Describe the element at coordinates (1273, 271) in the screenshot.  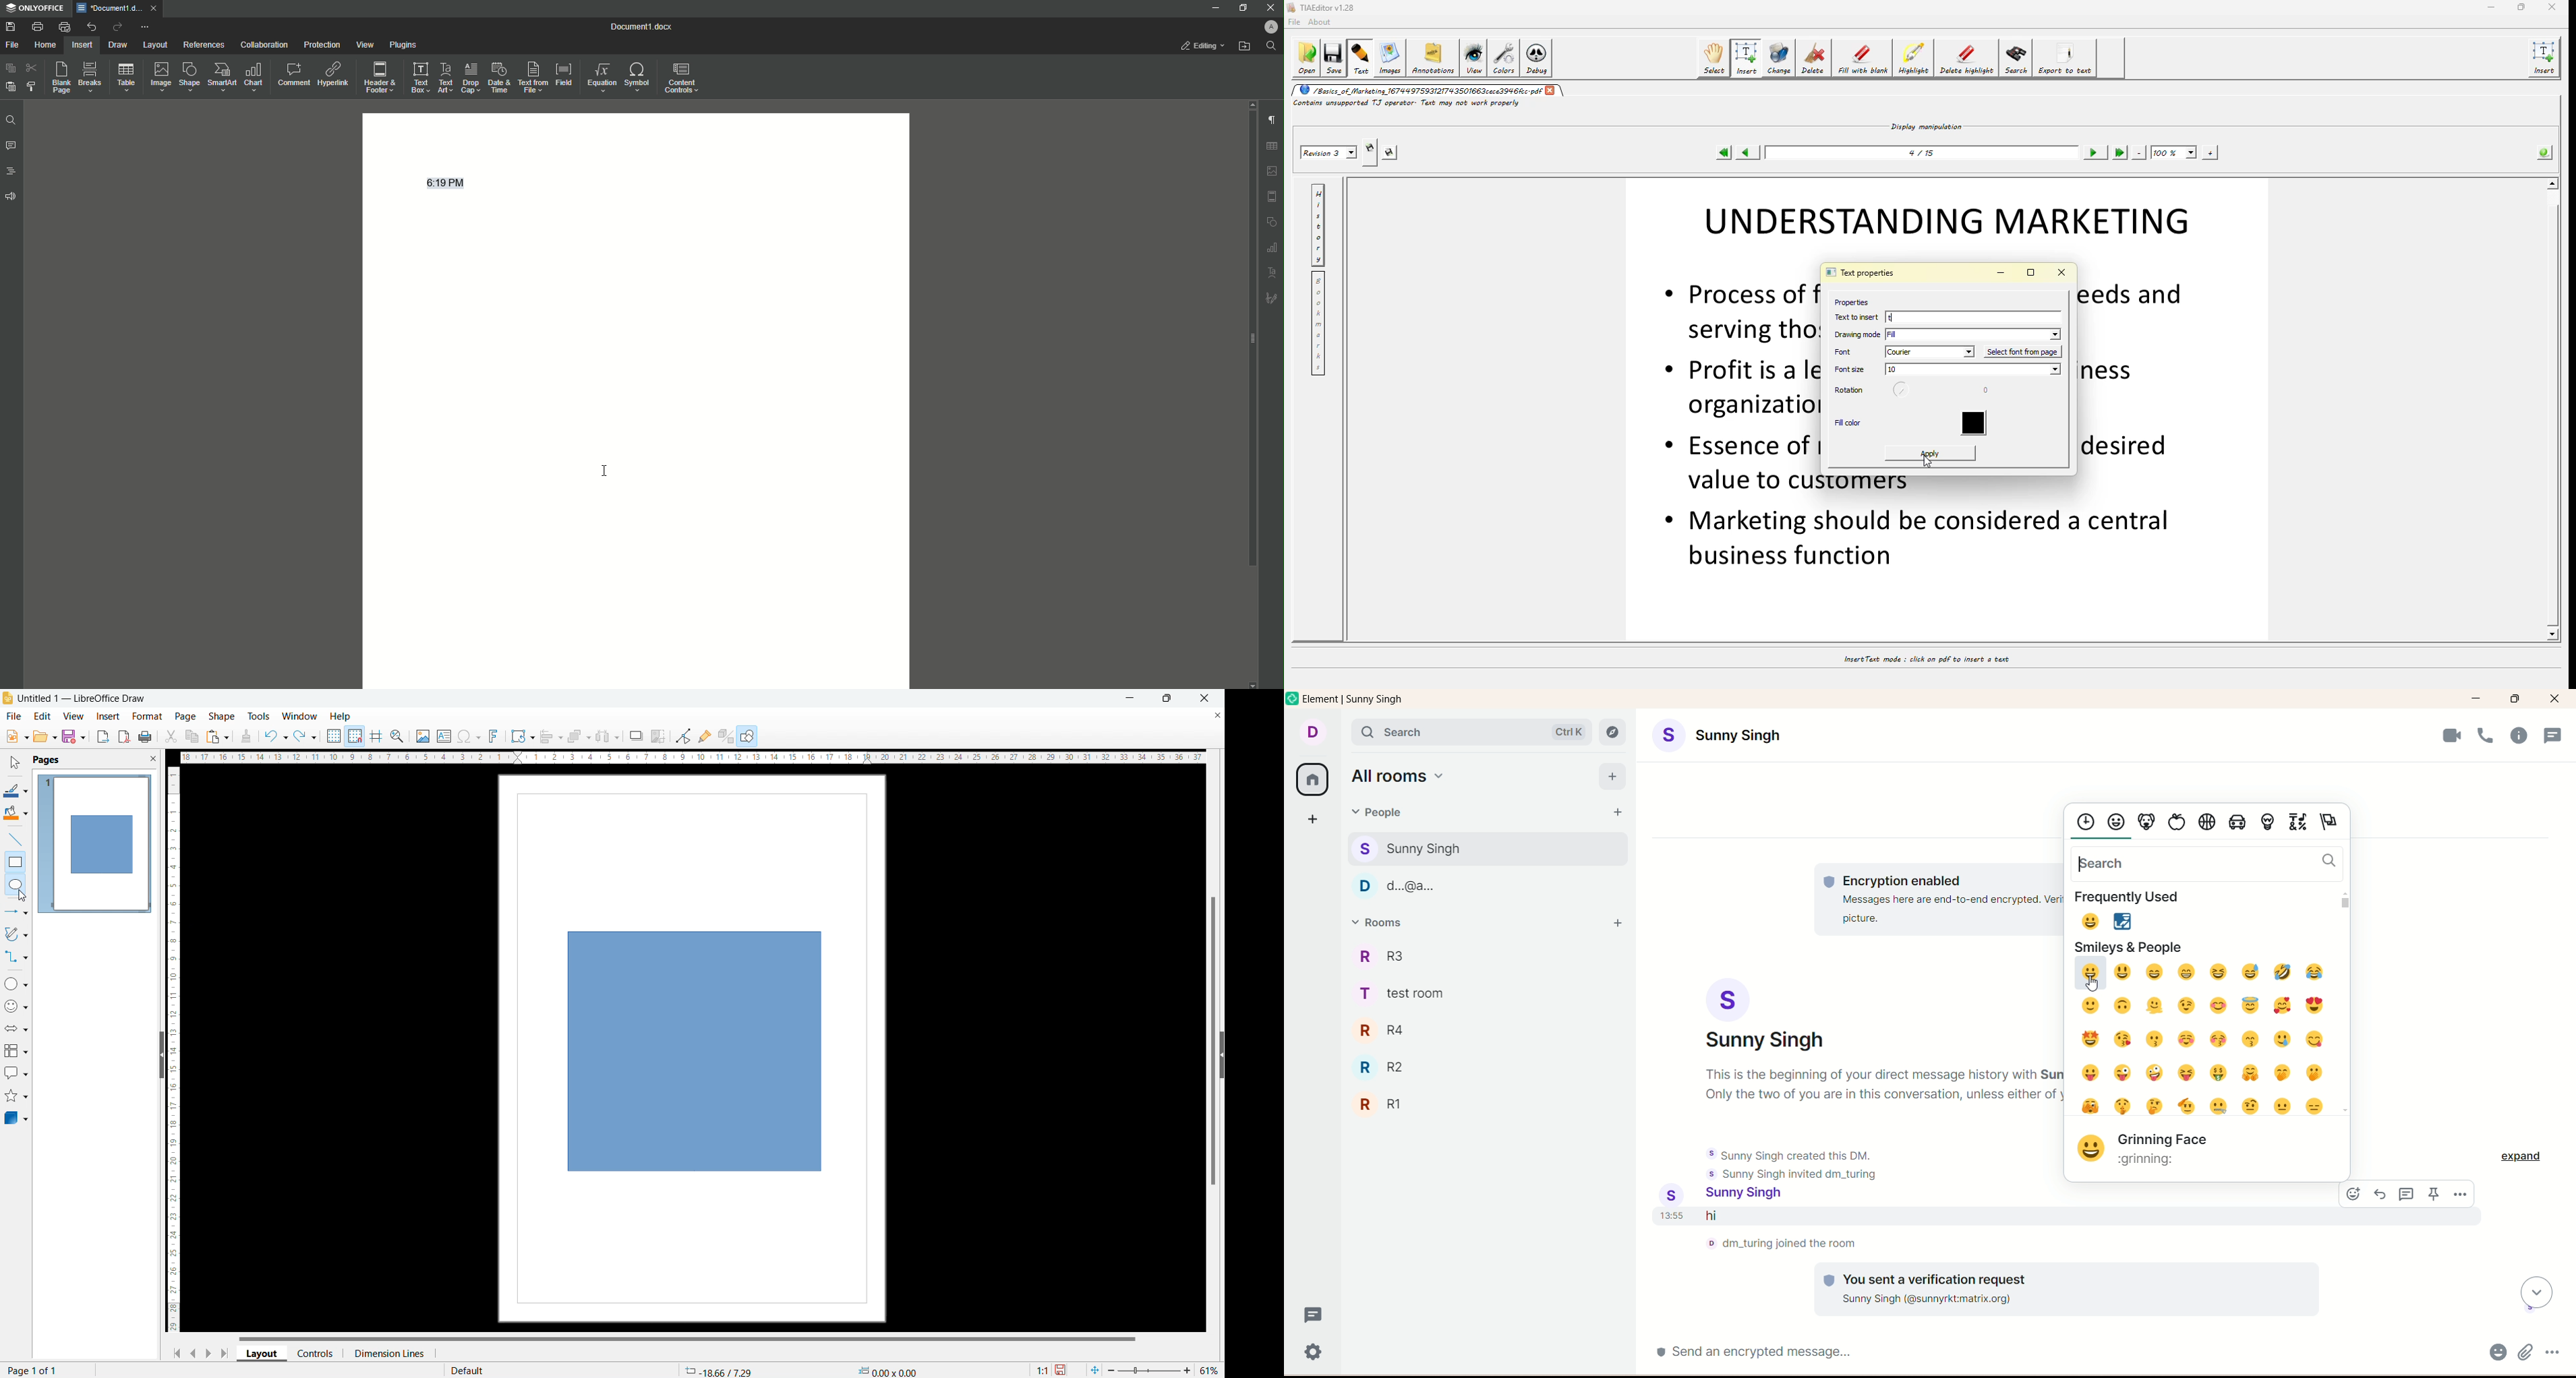
I see `text art settings` at that location.